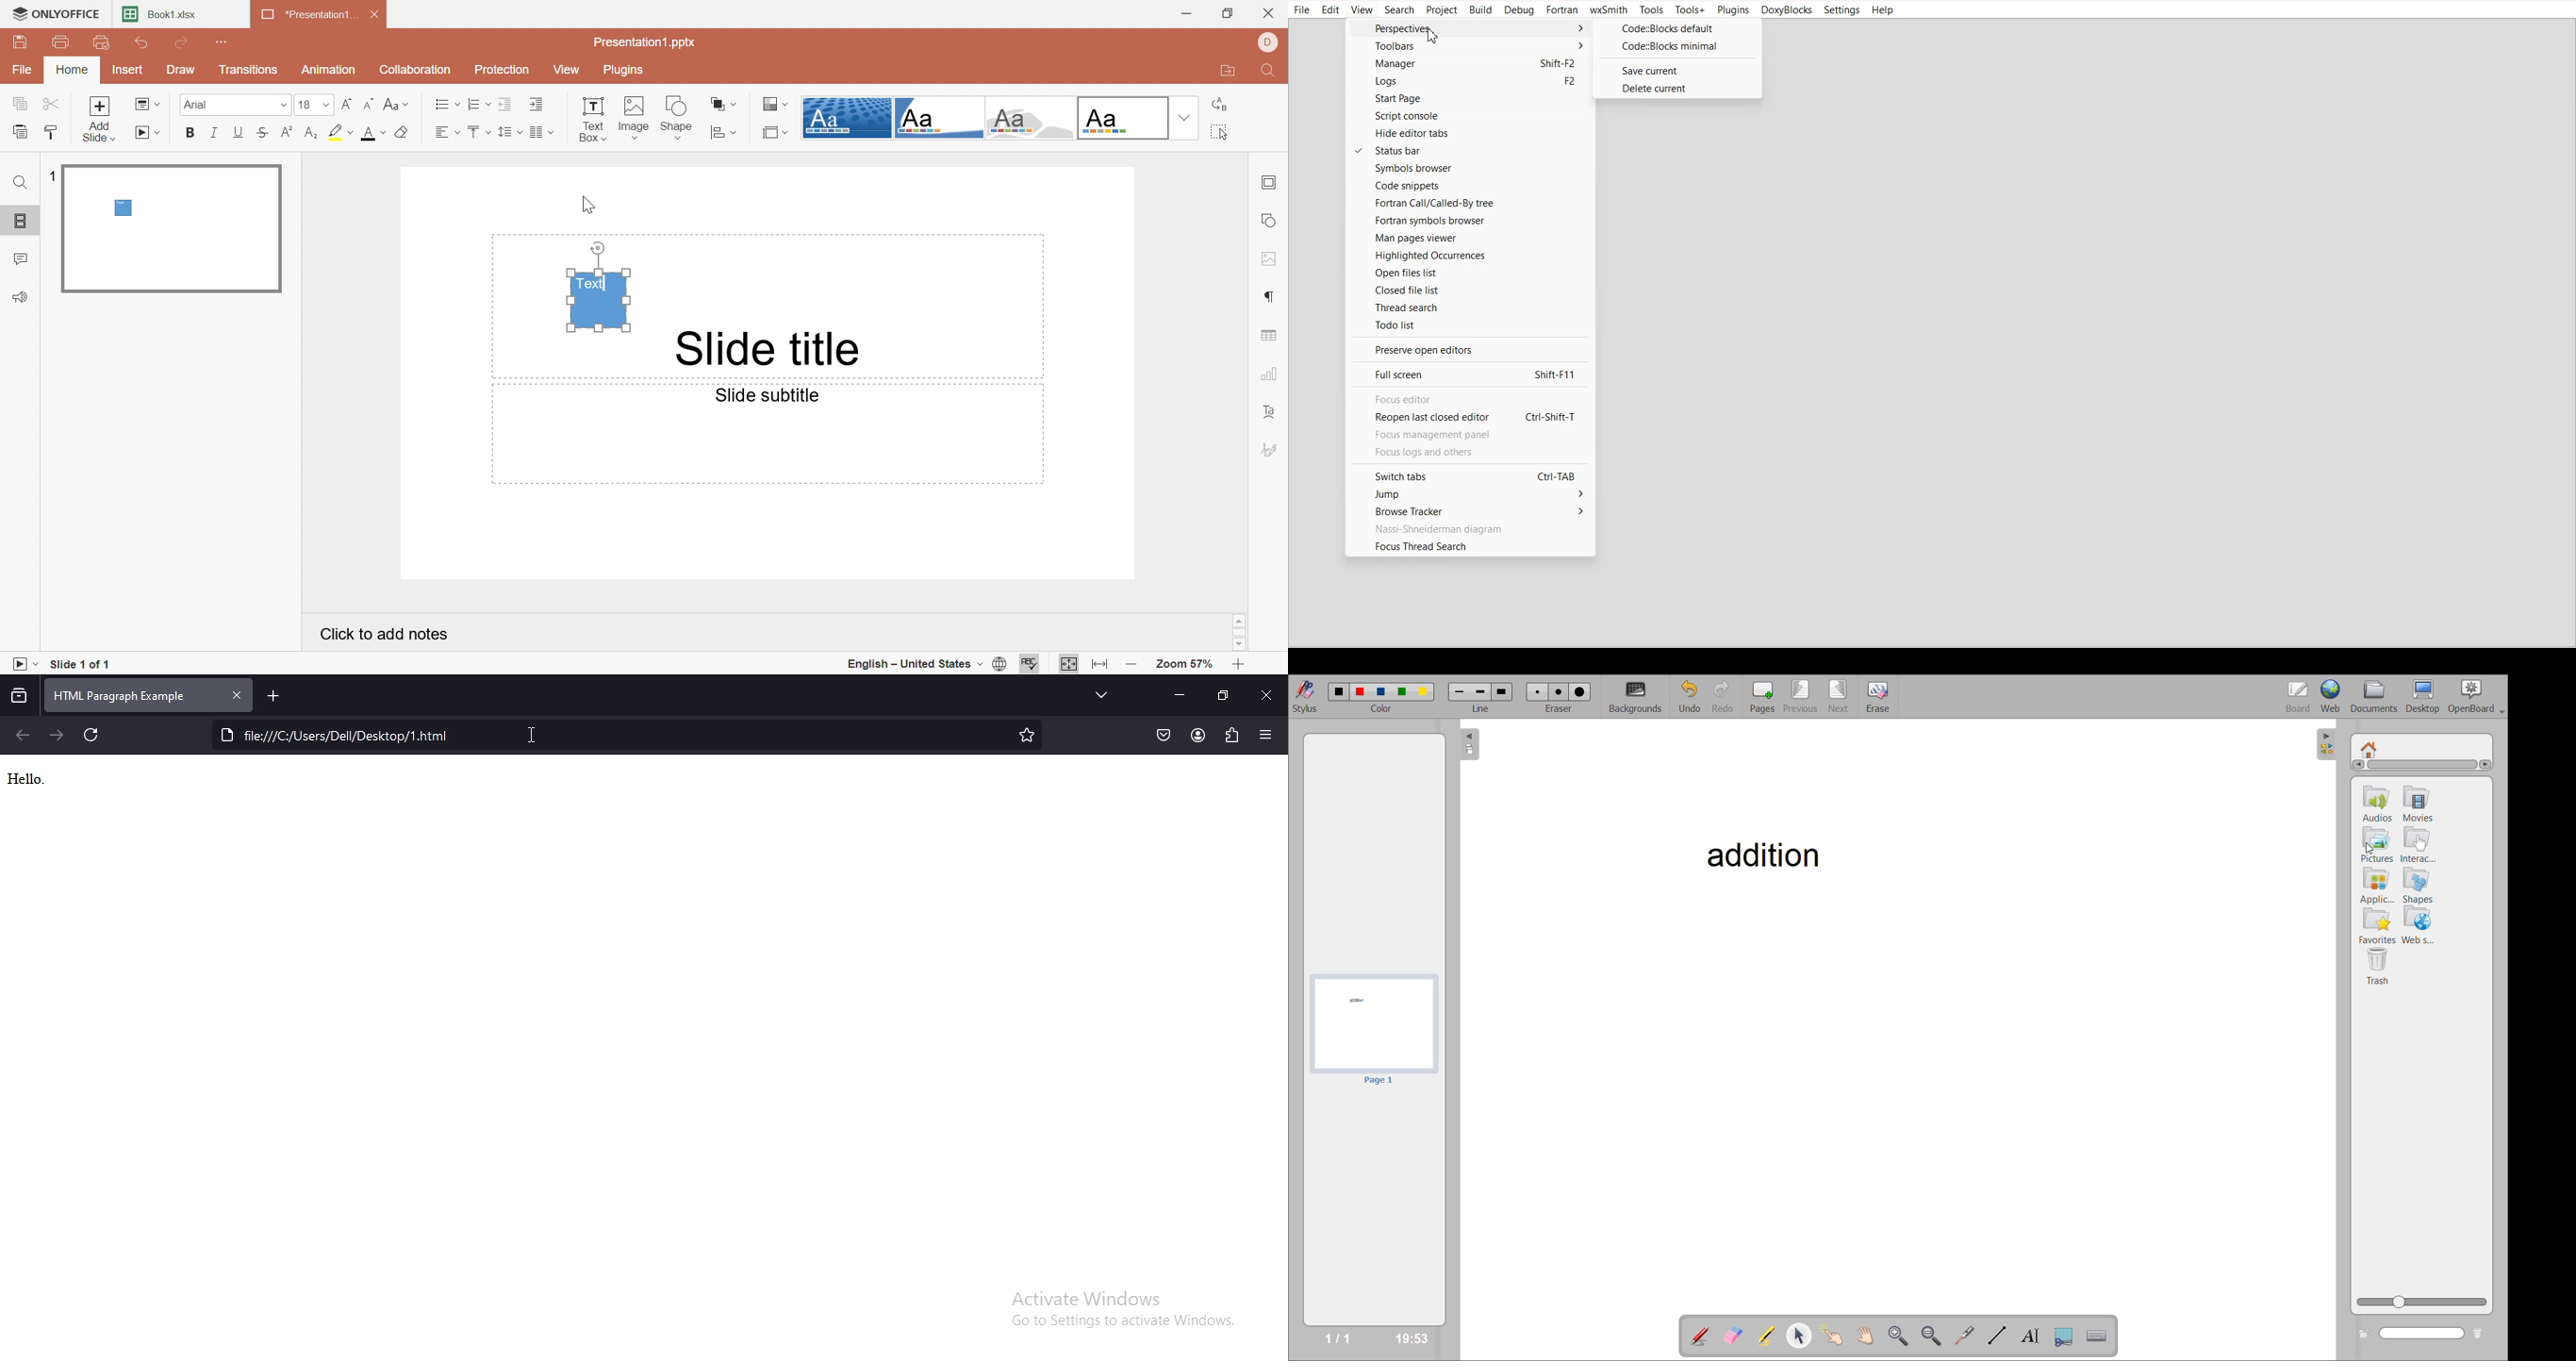 The width and height of the screenshot is (2576, 1372). What do you see at coordinates (1442, 11) in the screenshot?
I see `Project` at bounding box center [1442, 11].